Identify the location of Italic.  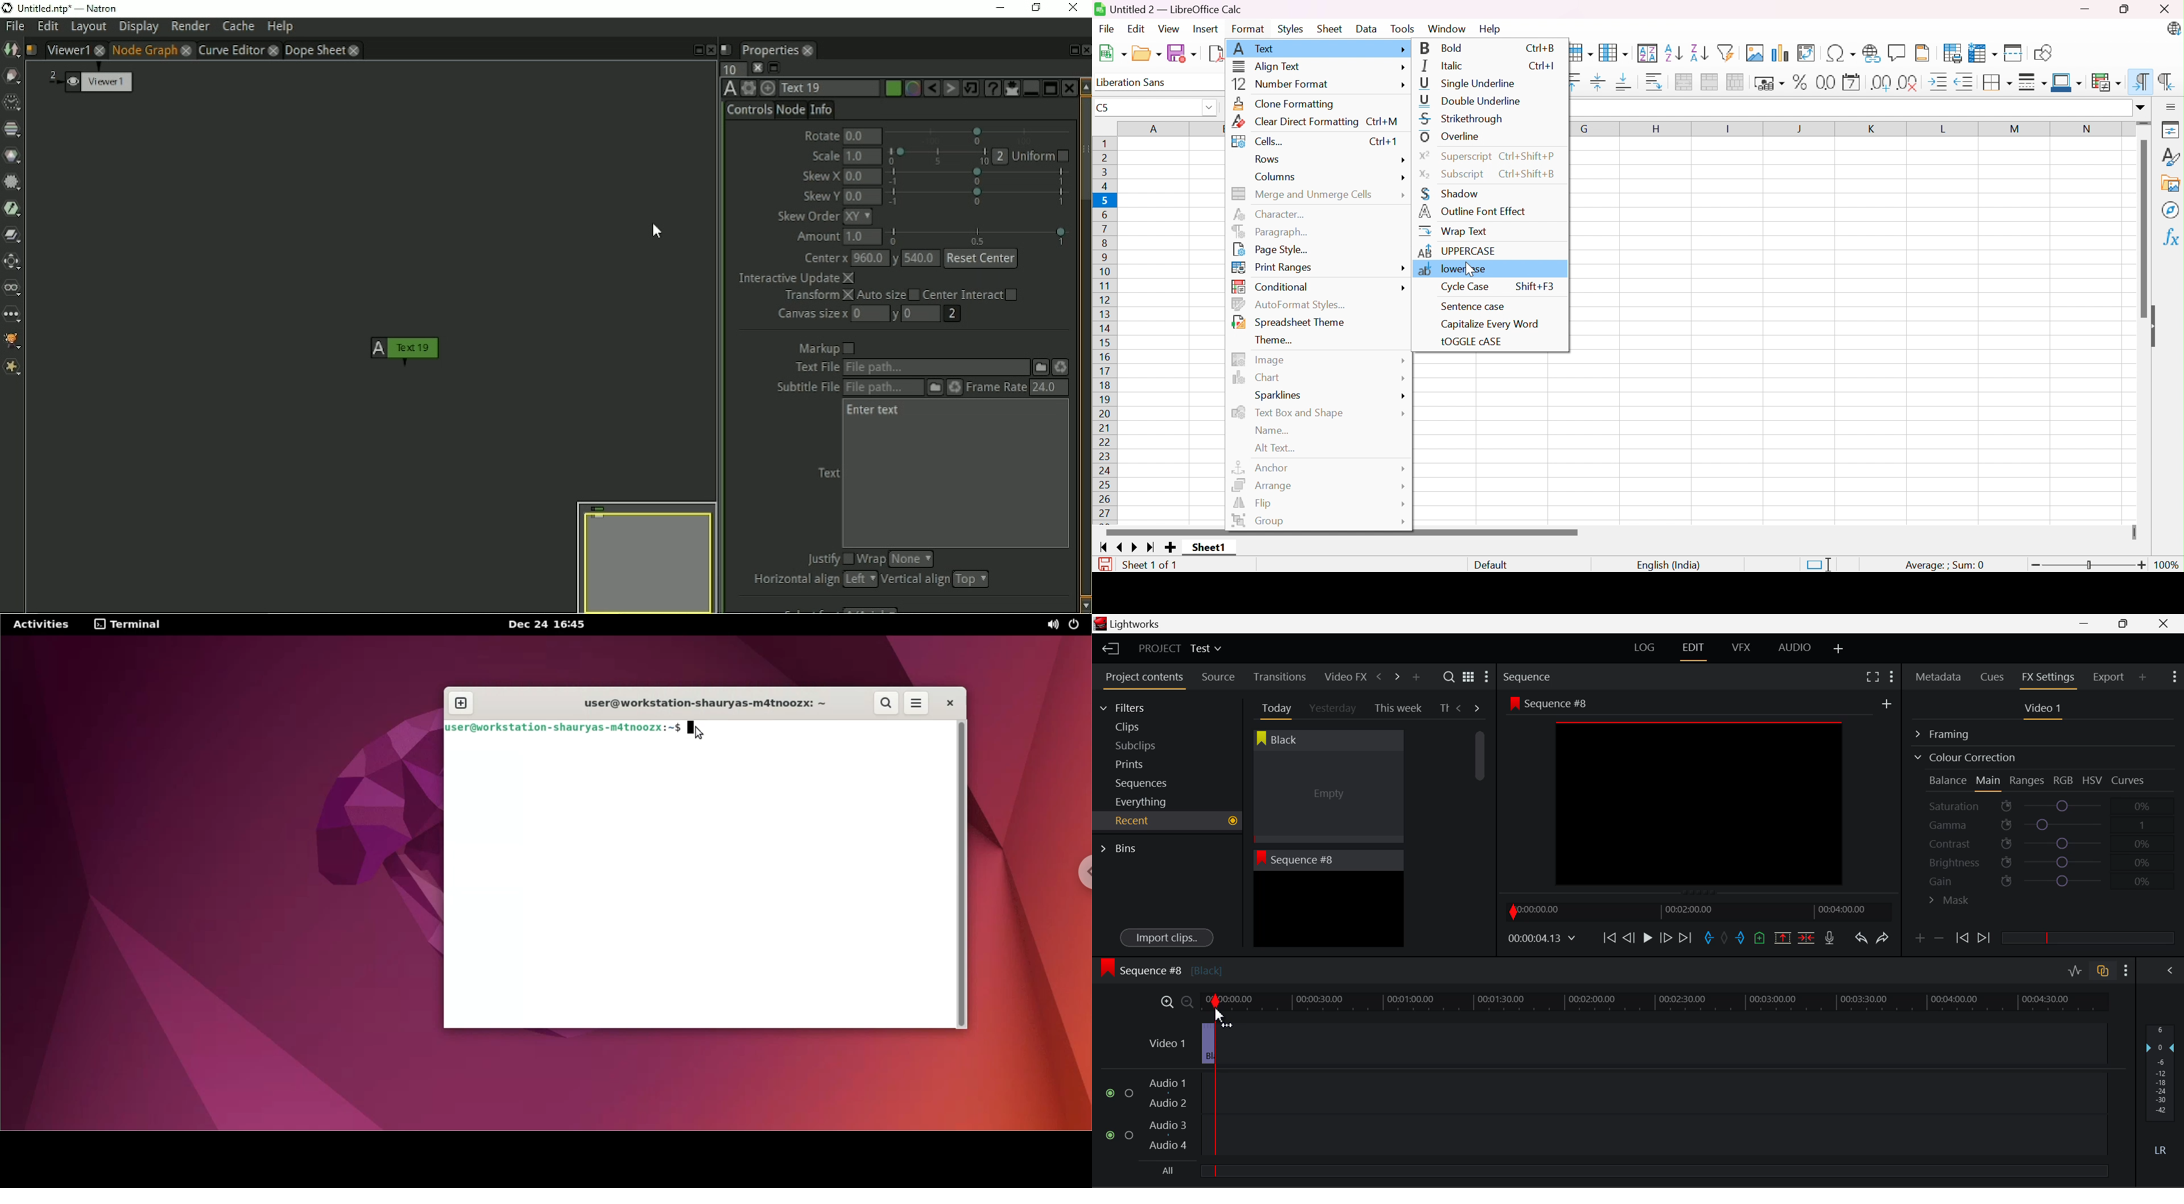
(1441, 66).